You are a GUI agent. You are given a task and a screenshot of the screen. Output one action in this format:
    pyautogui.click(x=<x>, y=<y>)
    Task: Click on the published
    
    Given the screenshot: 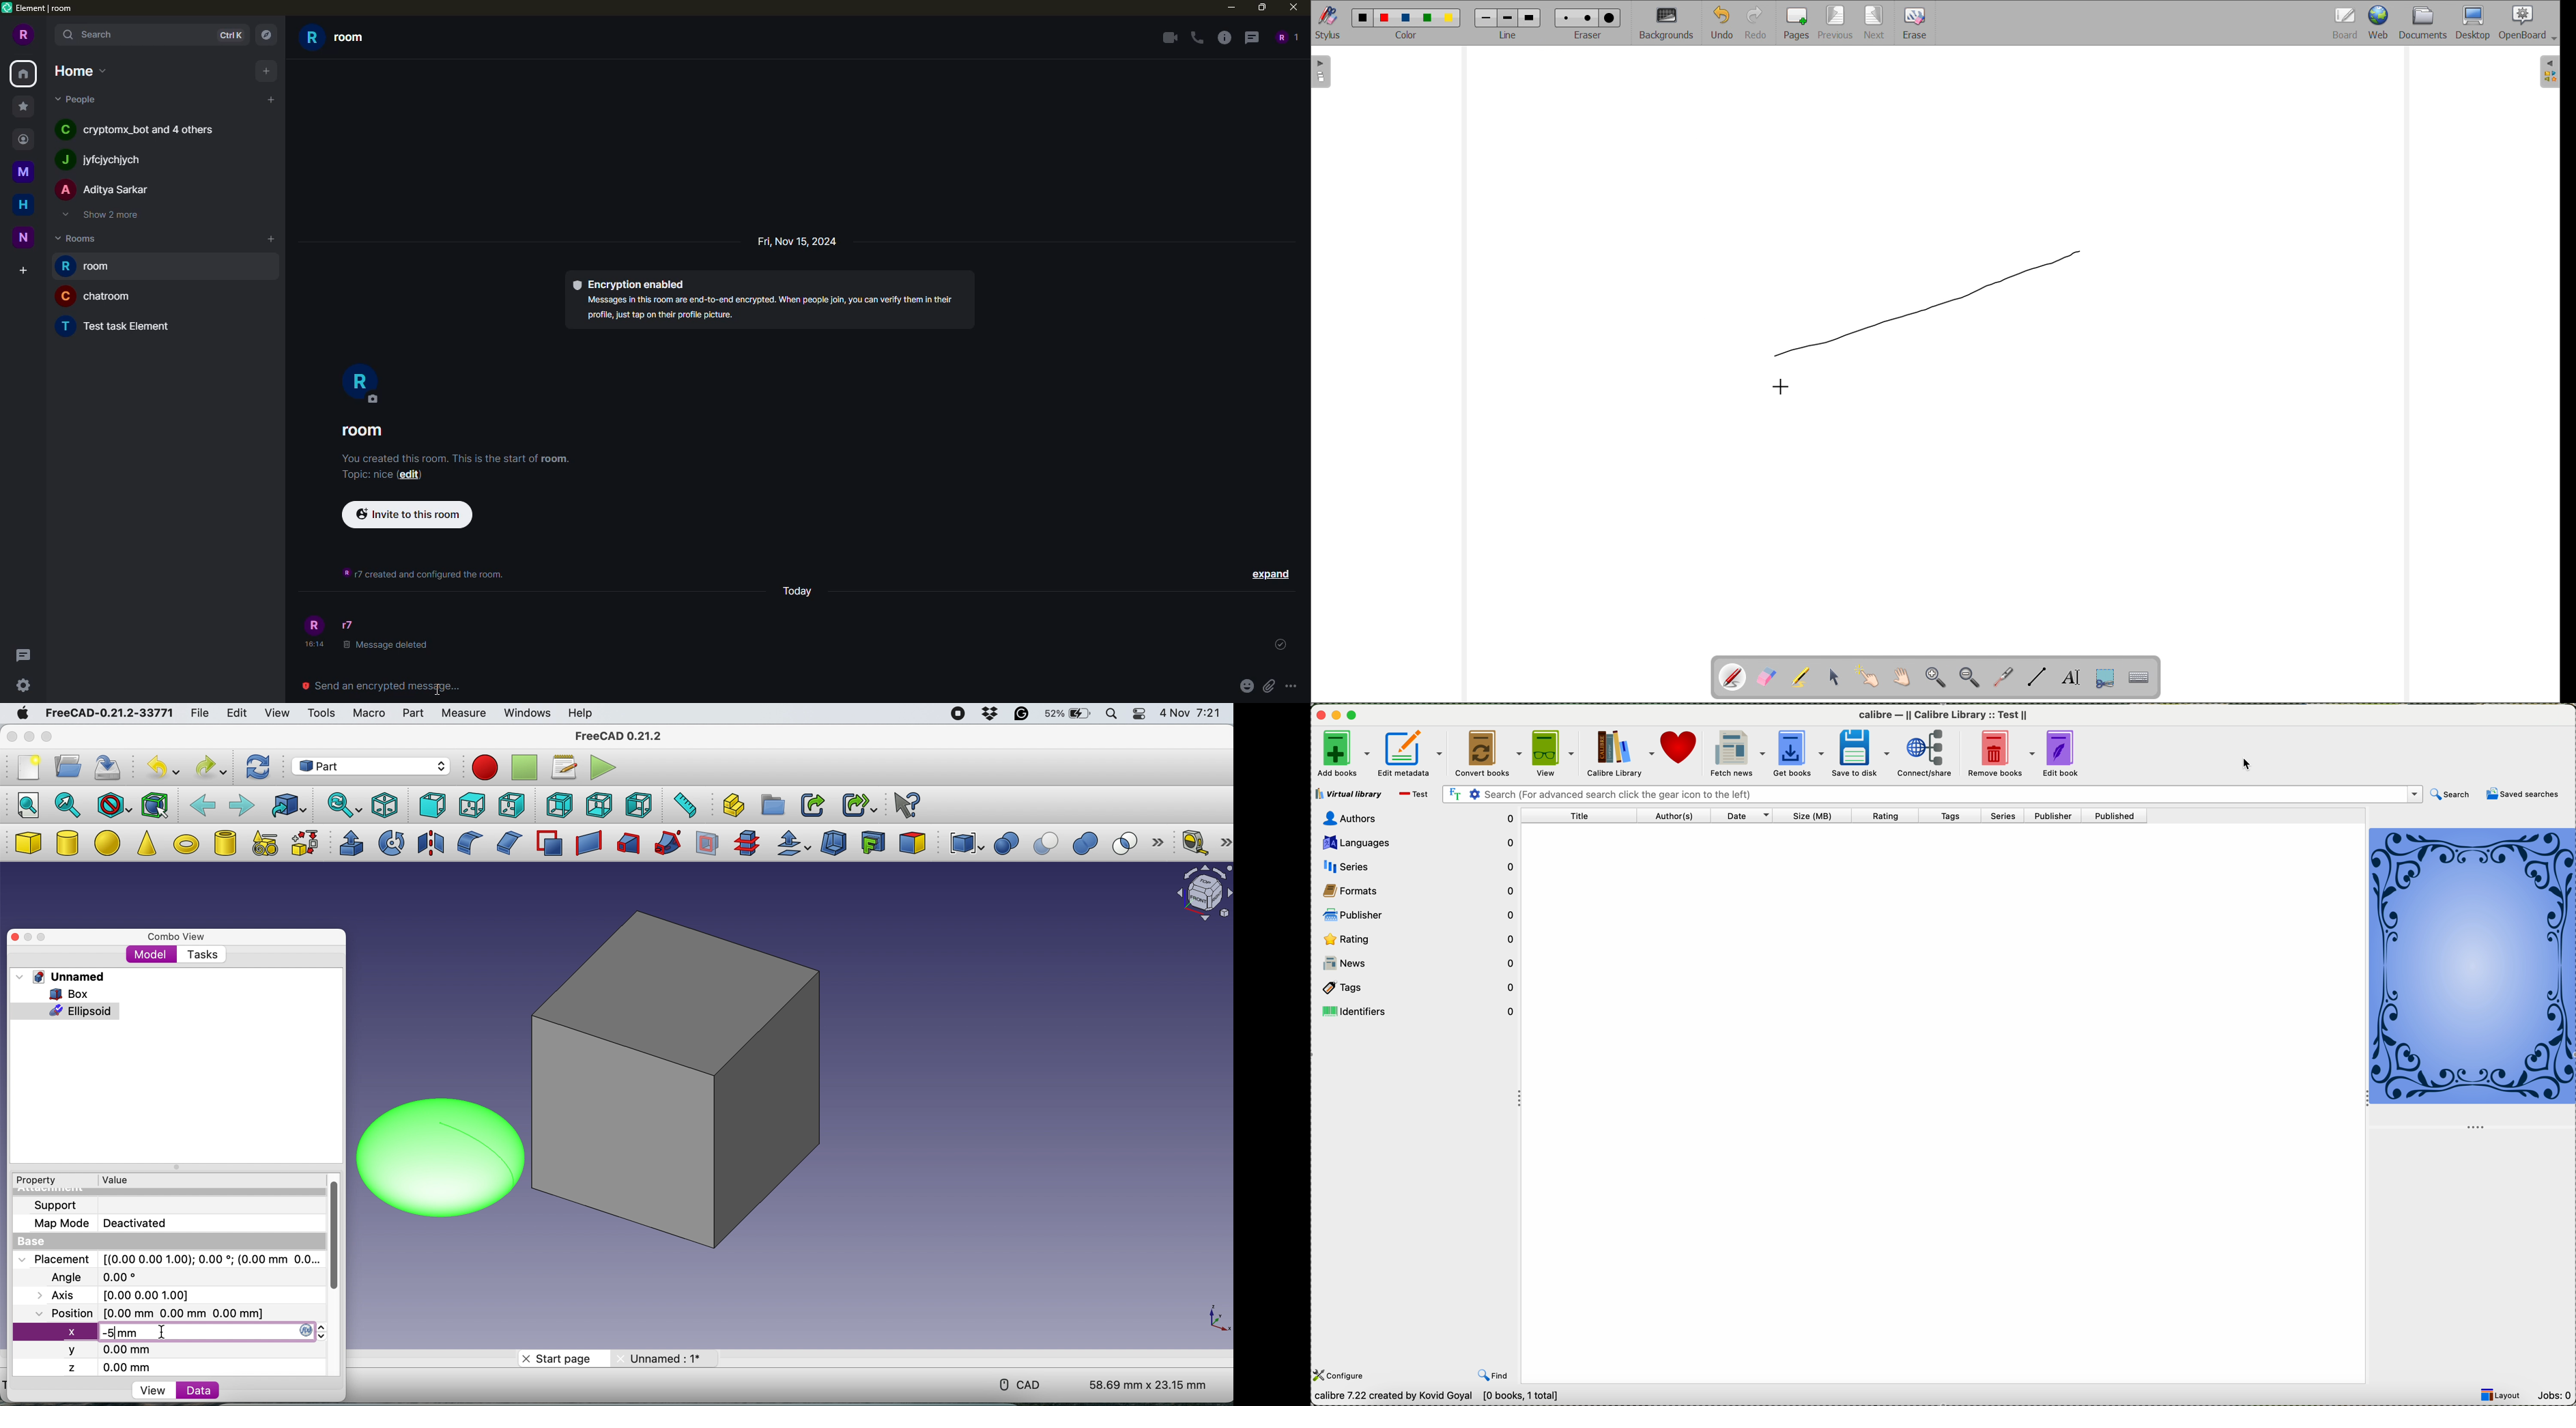 What is the action you would take?
    pyautogui.click(x=2122, y=816)
    